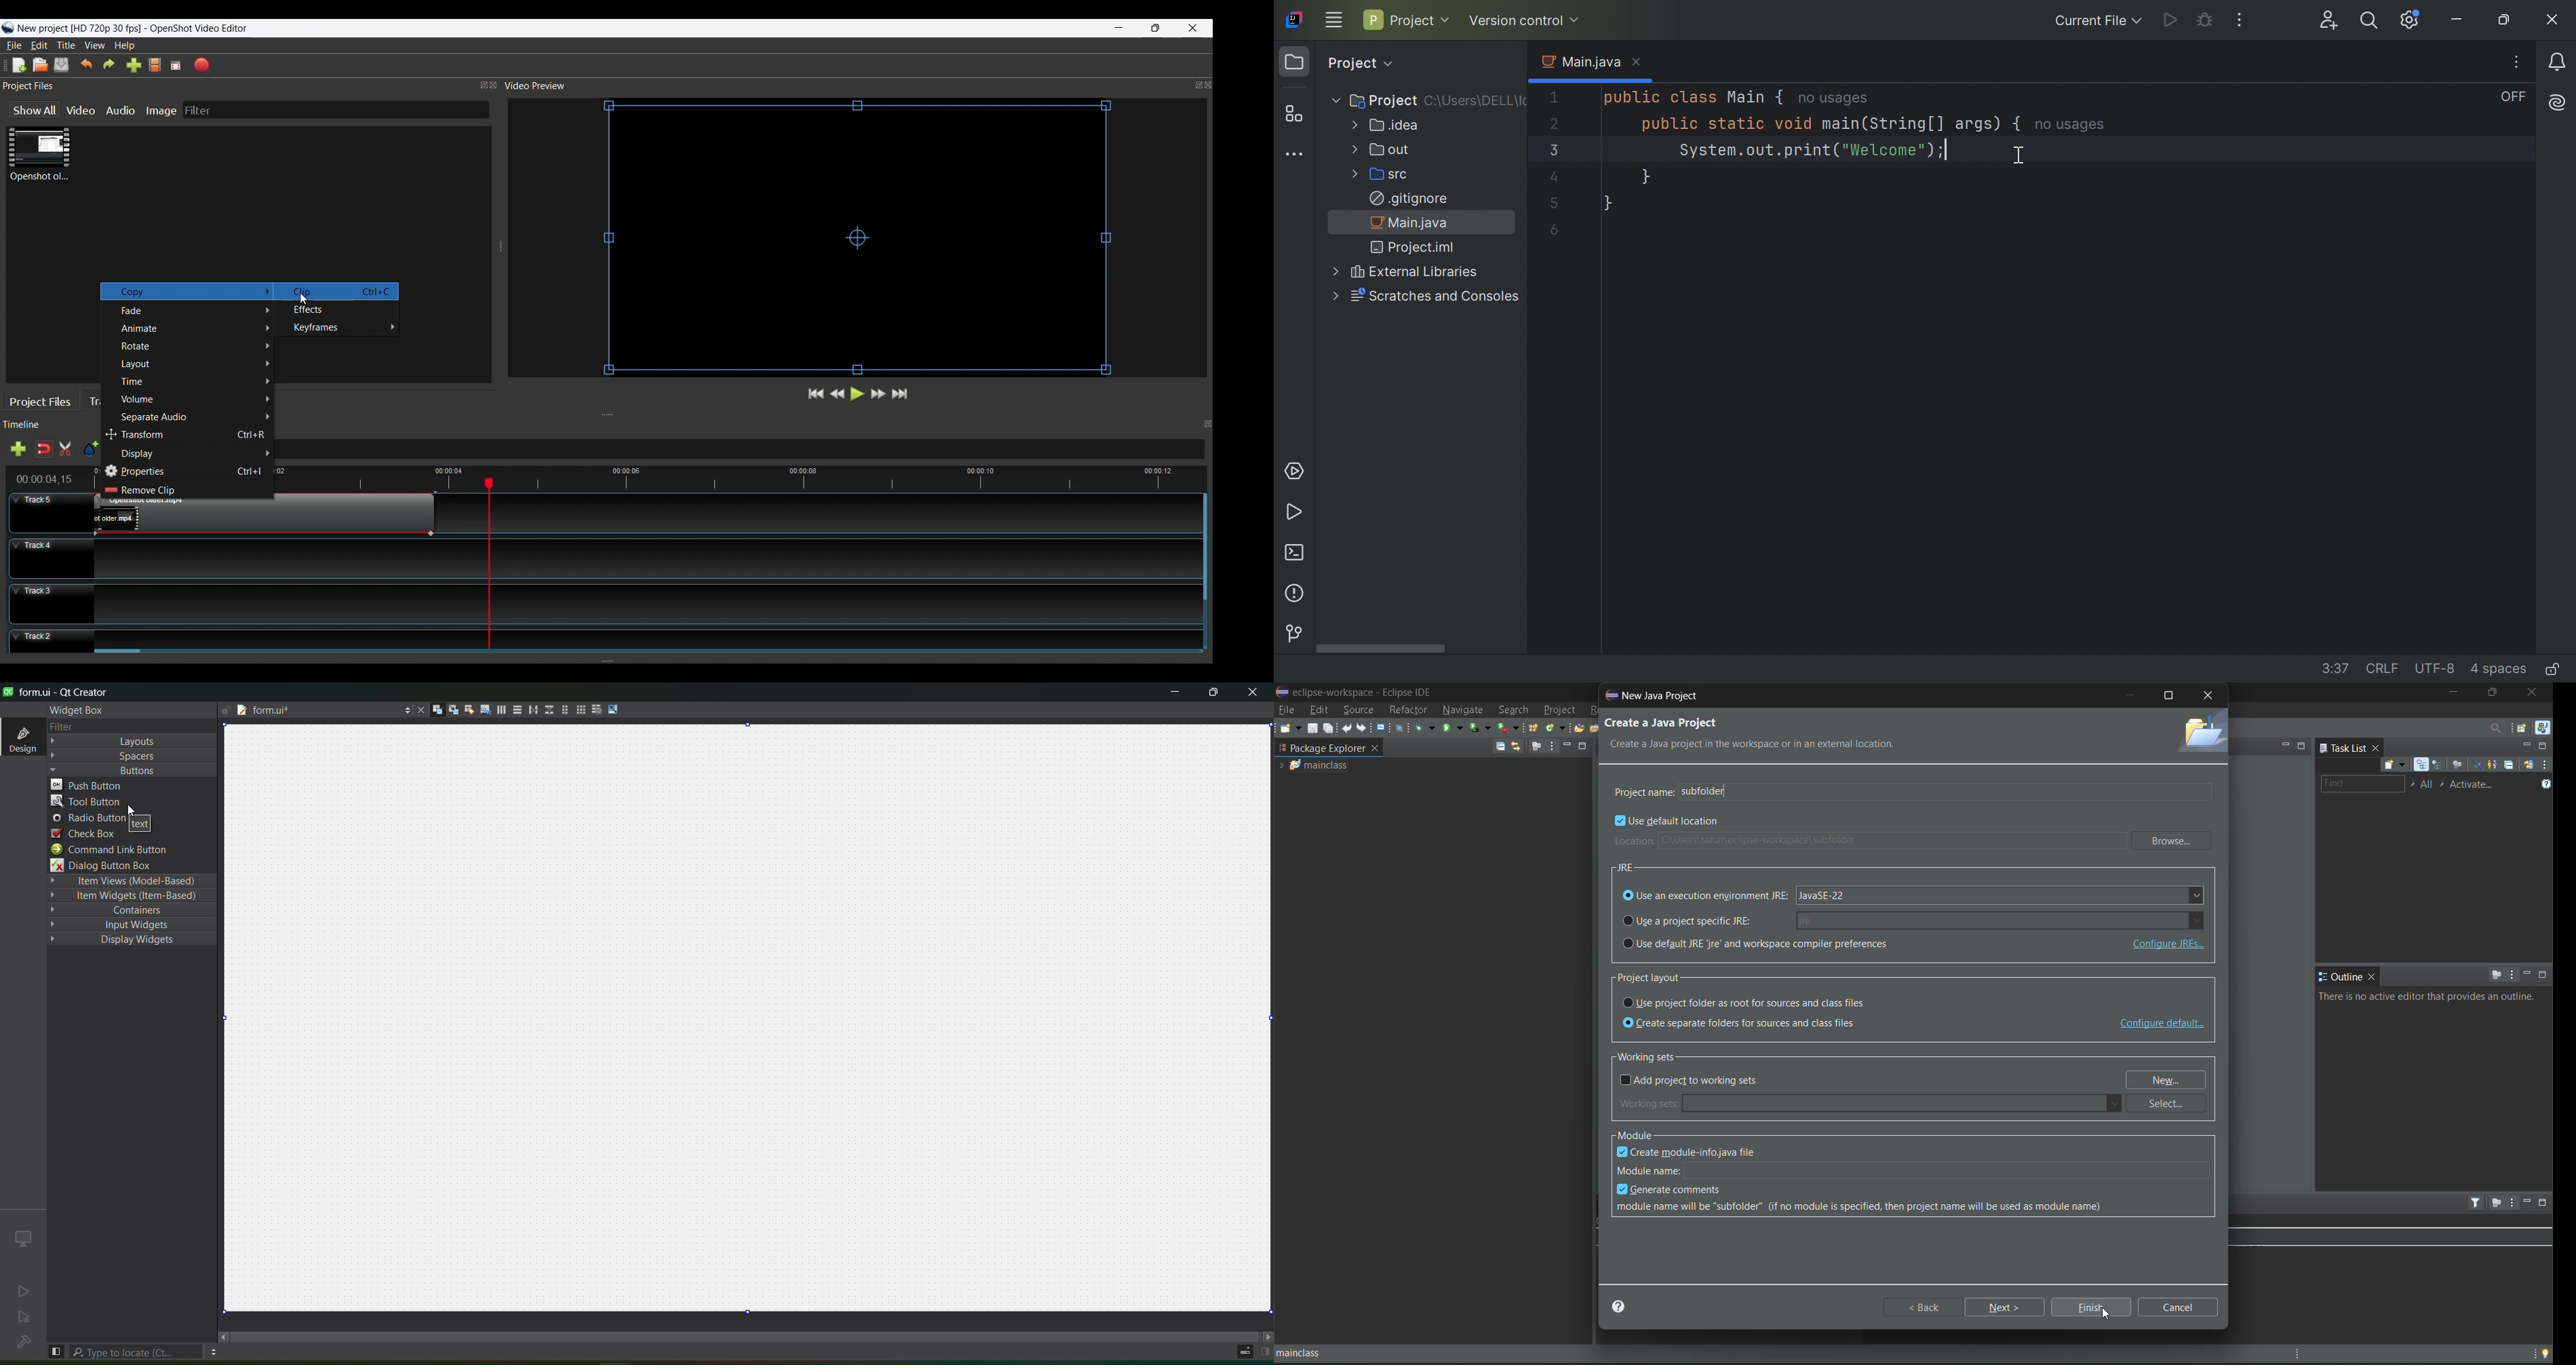  Describe the element at coordinates (2511, 766) in the screenshot. I see `collapse all` at that location.